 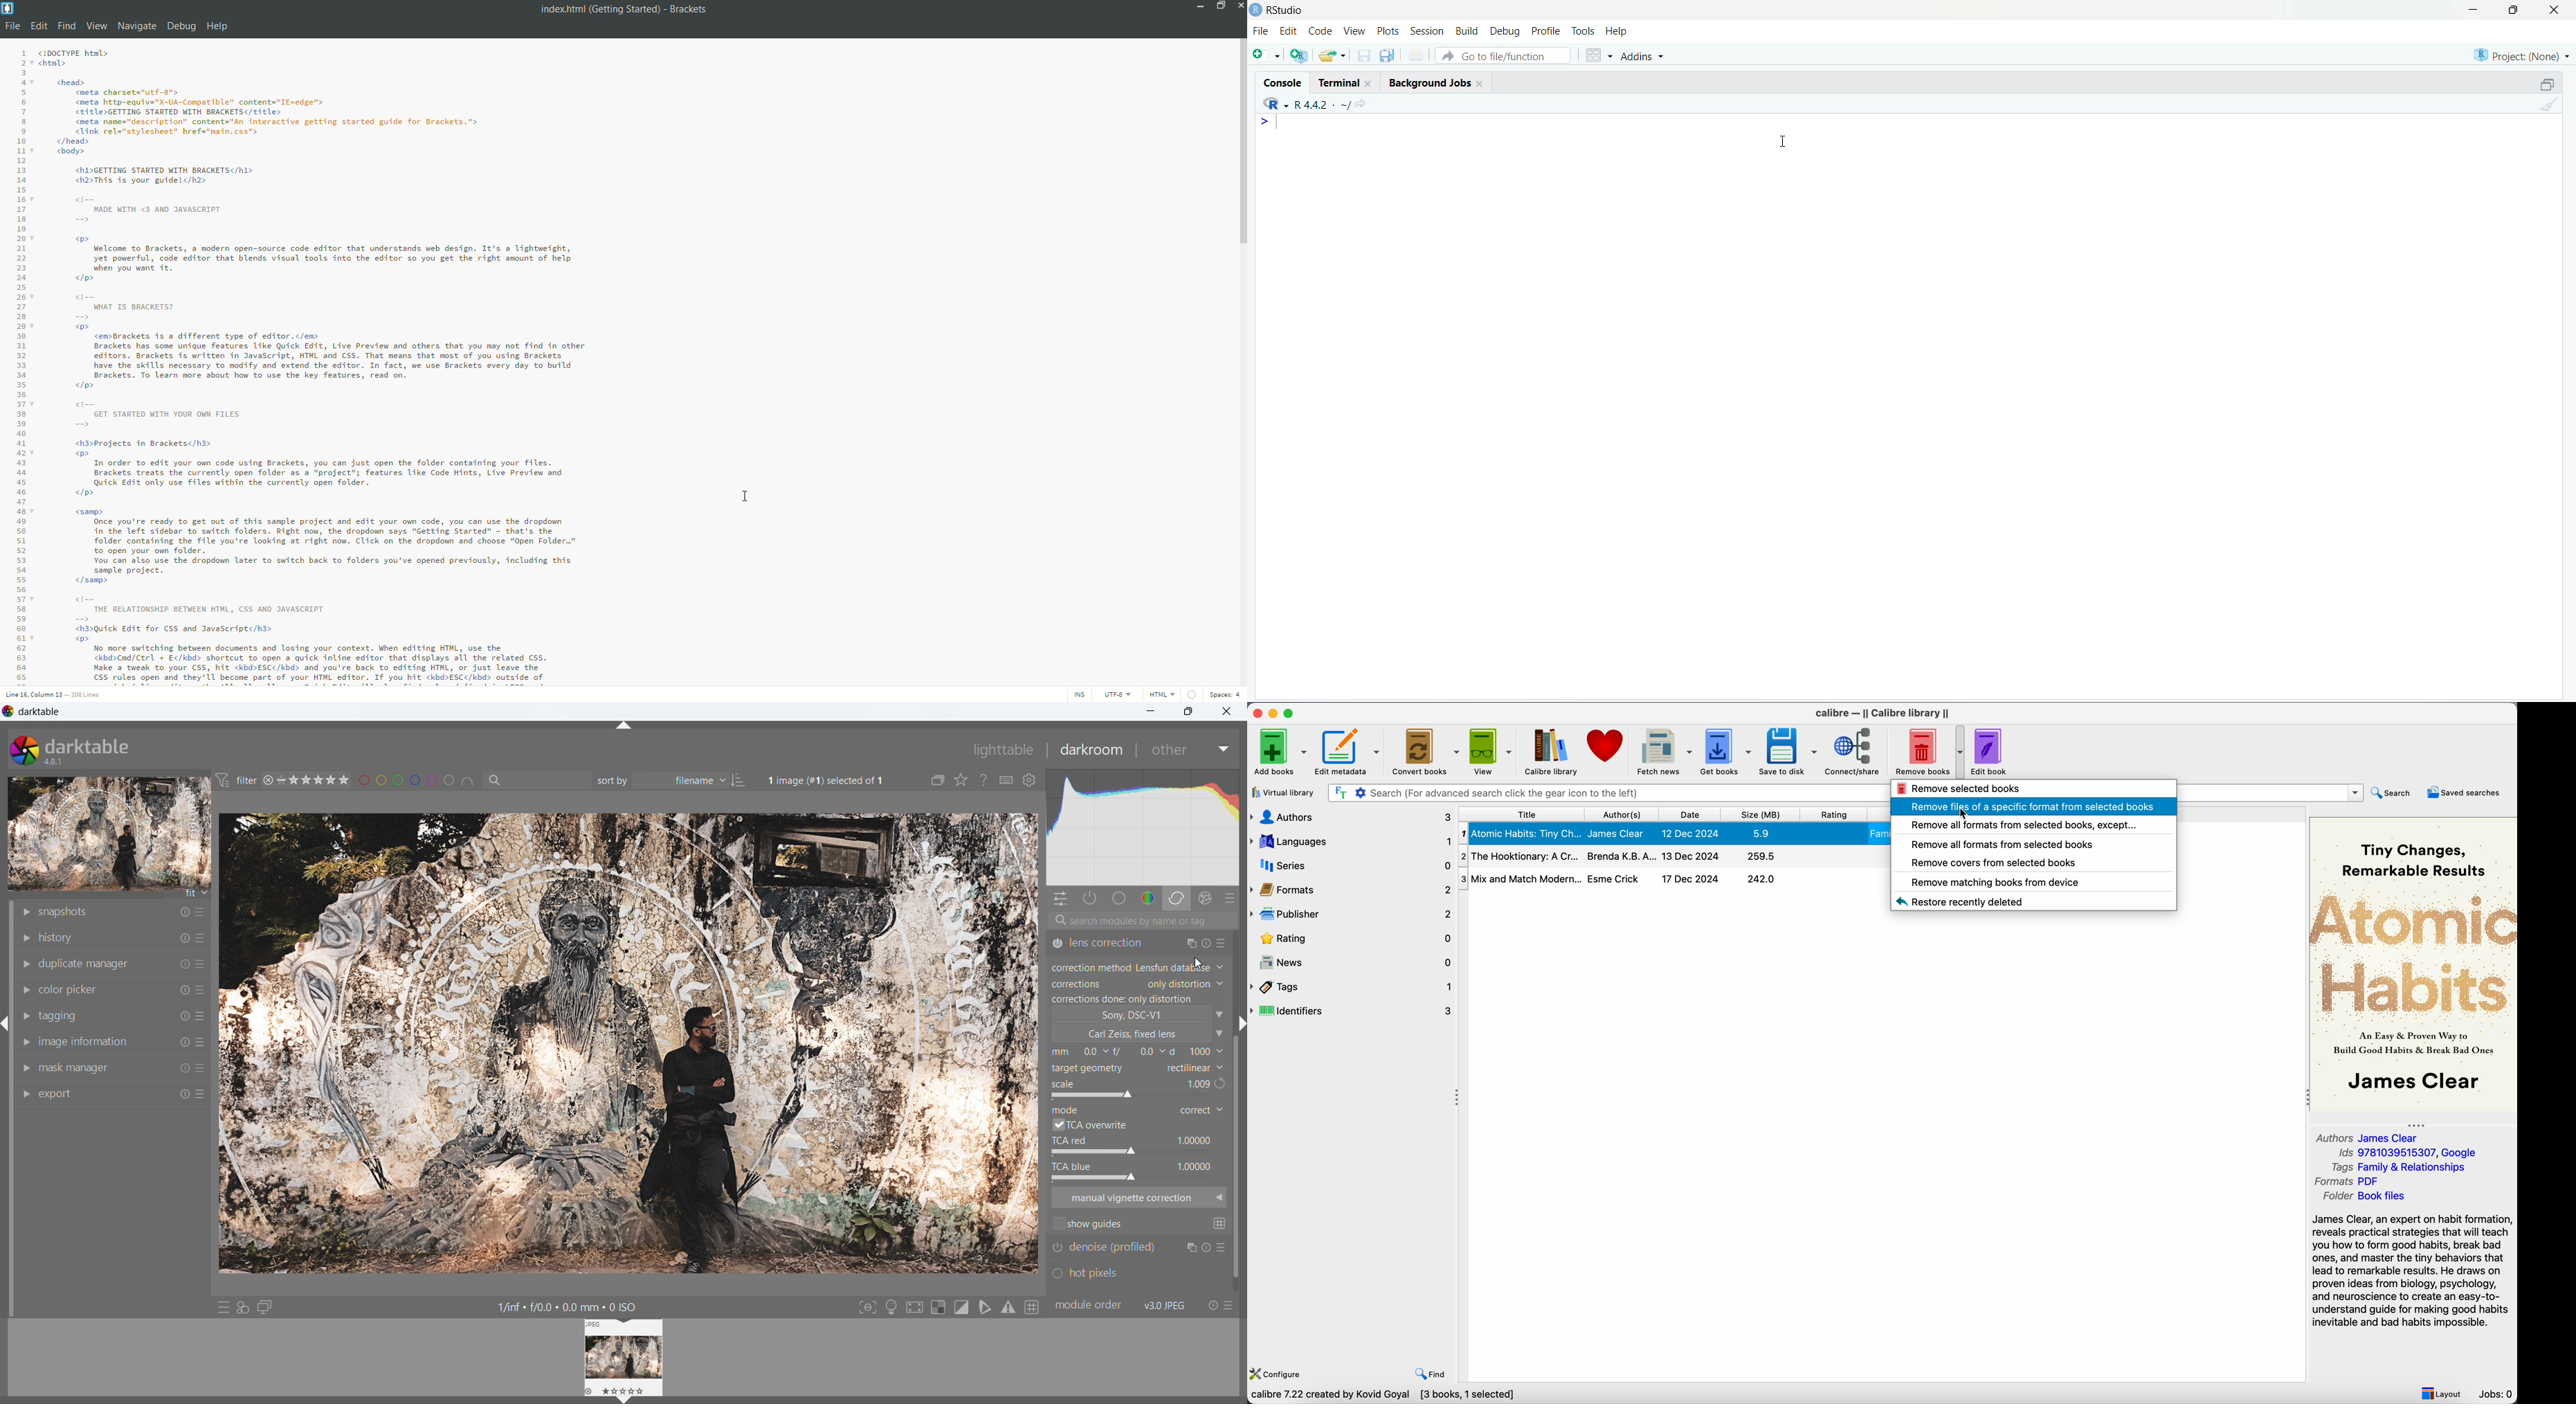 What do you see at coordinates (1519, 833) in the screenshot?
I see `Atomic Habits: Tiny Ch...` at bounding box center [1519, 833].